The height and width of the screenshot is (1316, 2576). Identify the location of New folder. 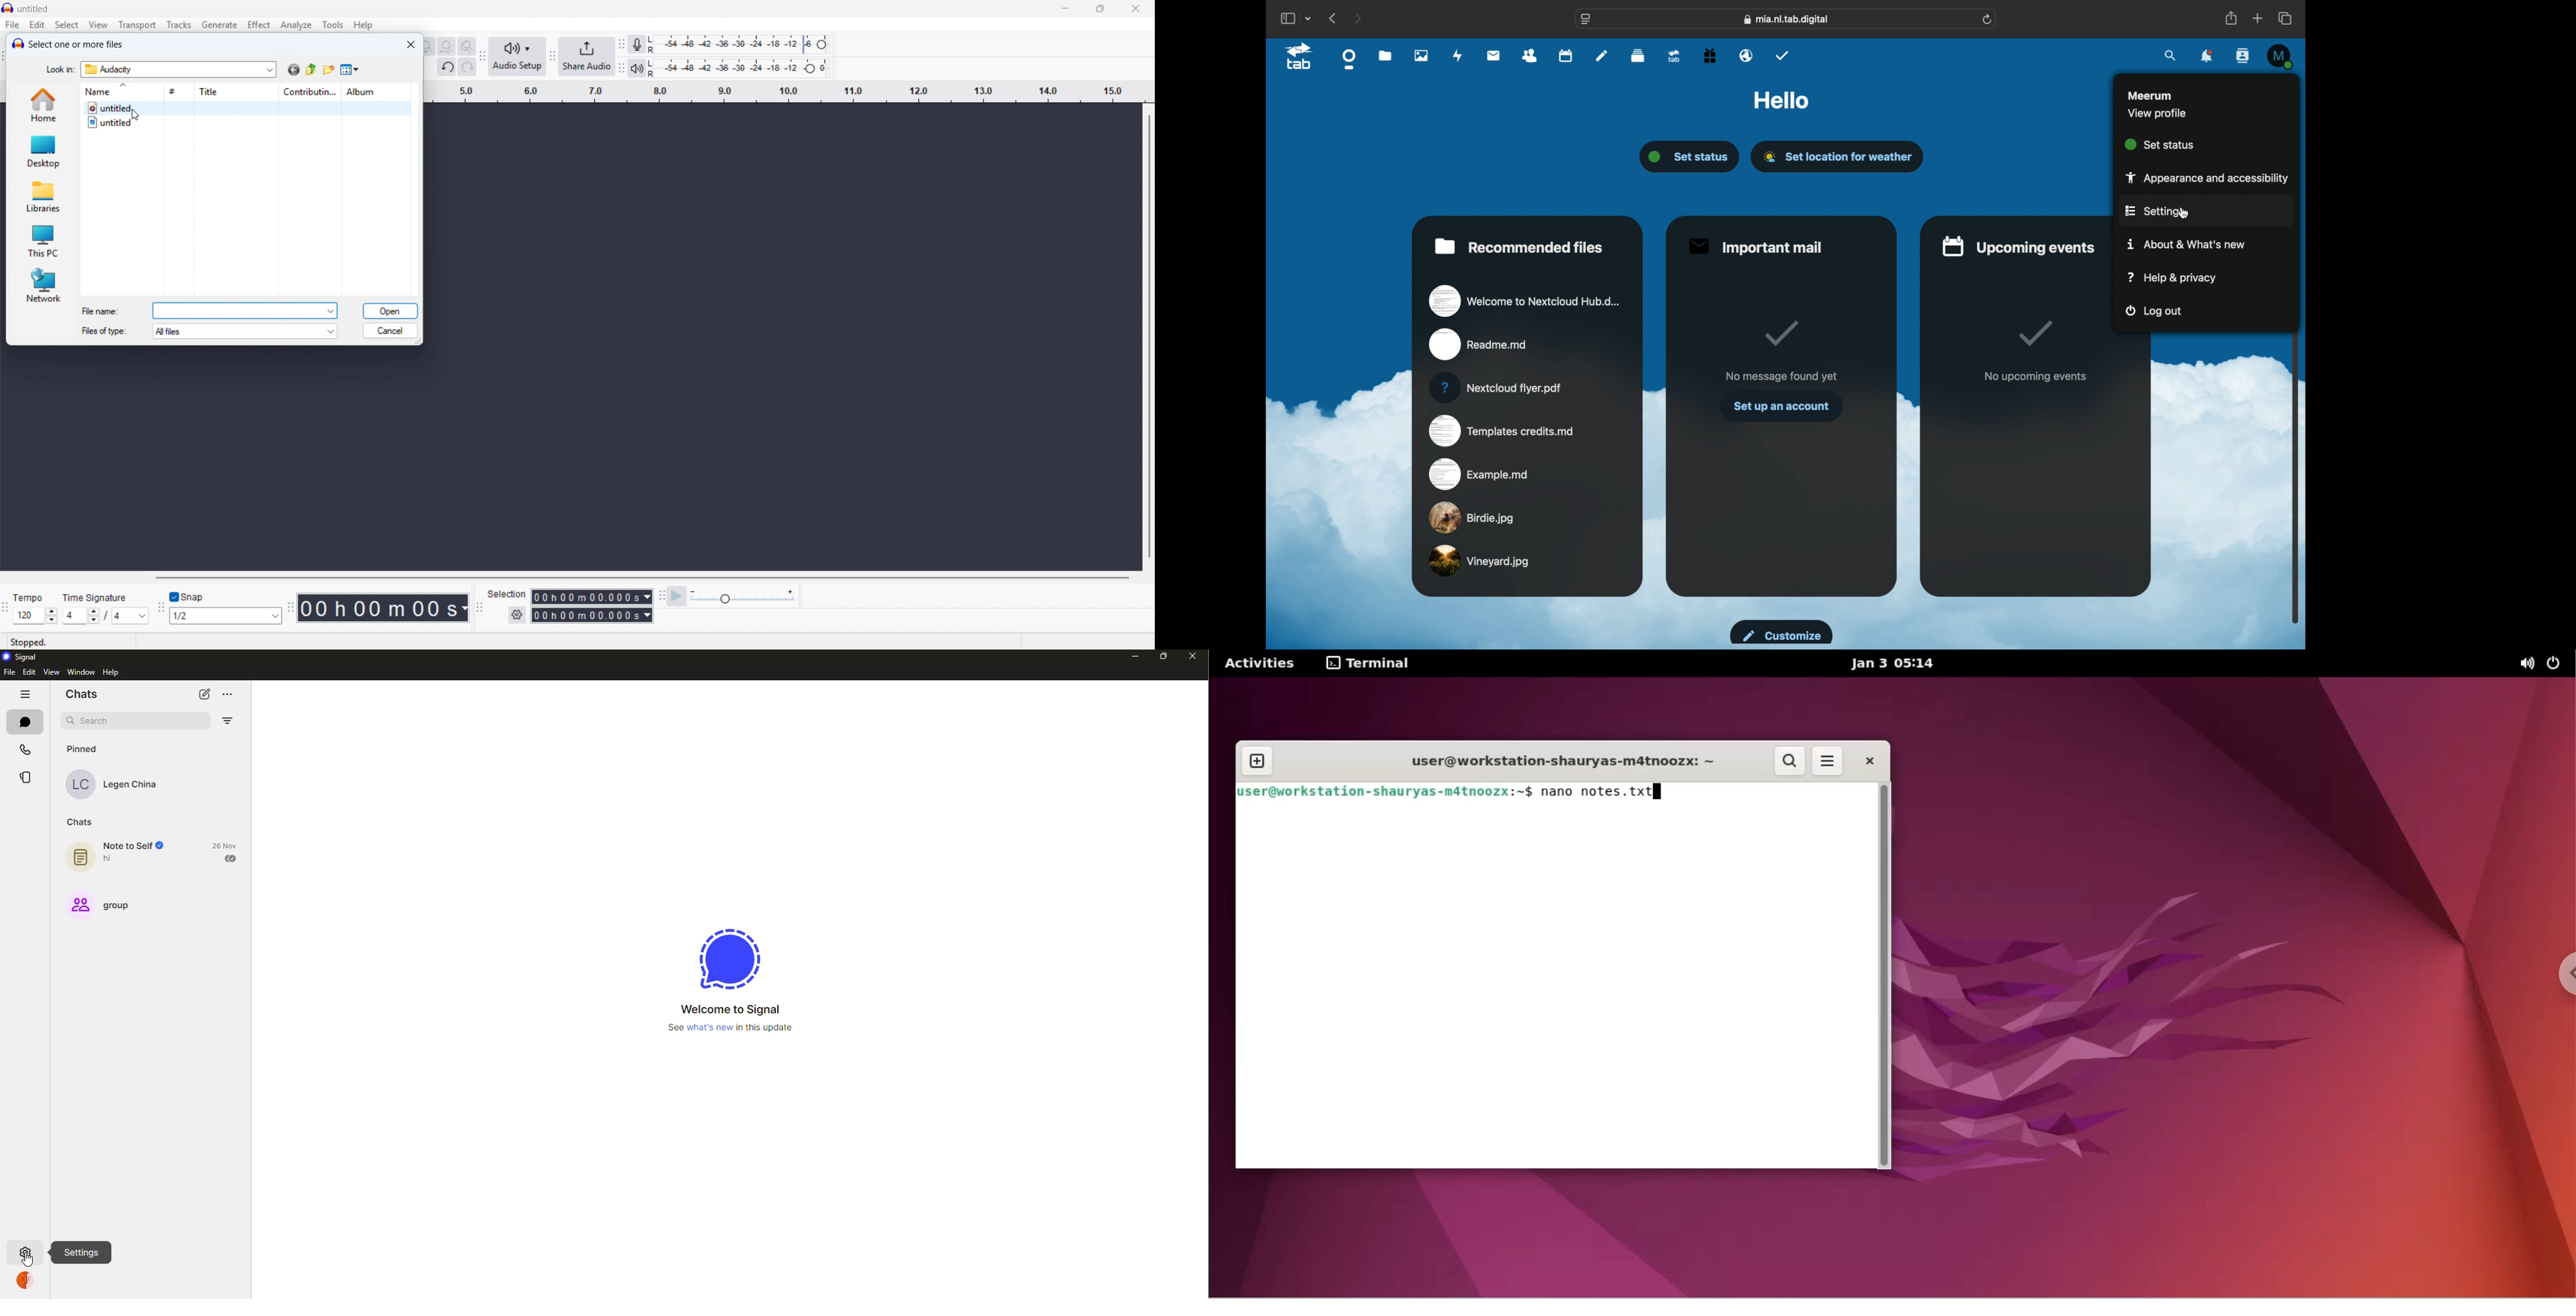
(328, 70).